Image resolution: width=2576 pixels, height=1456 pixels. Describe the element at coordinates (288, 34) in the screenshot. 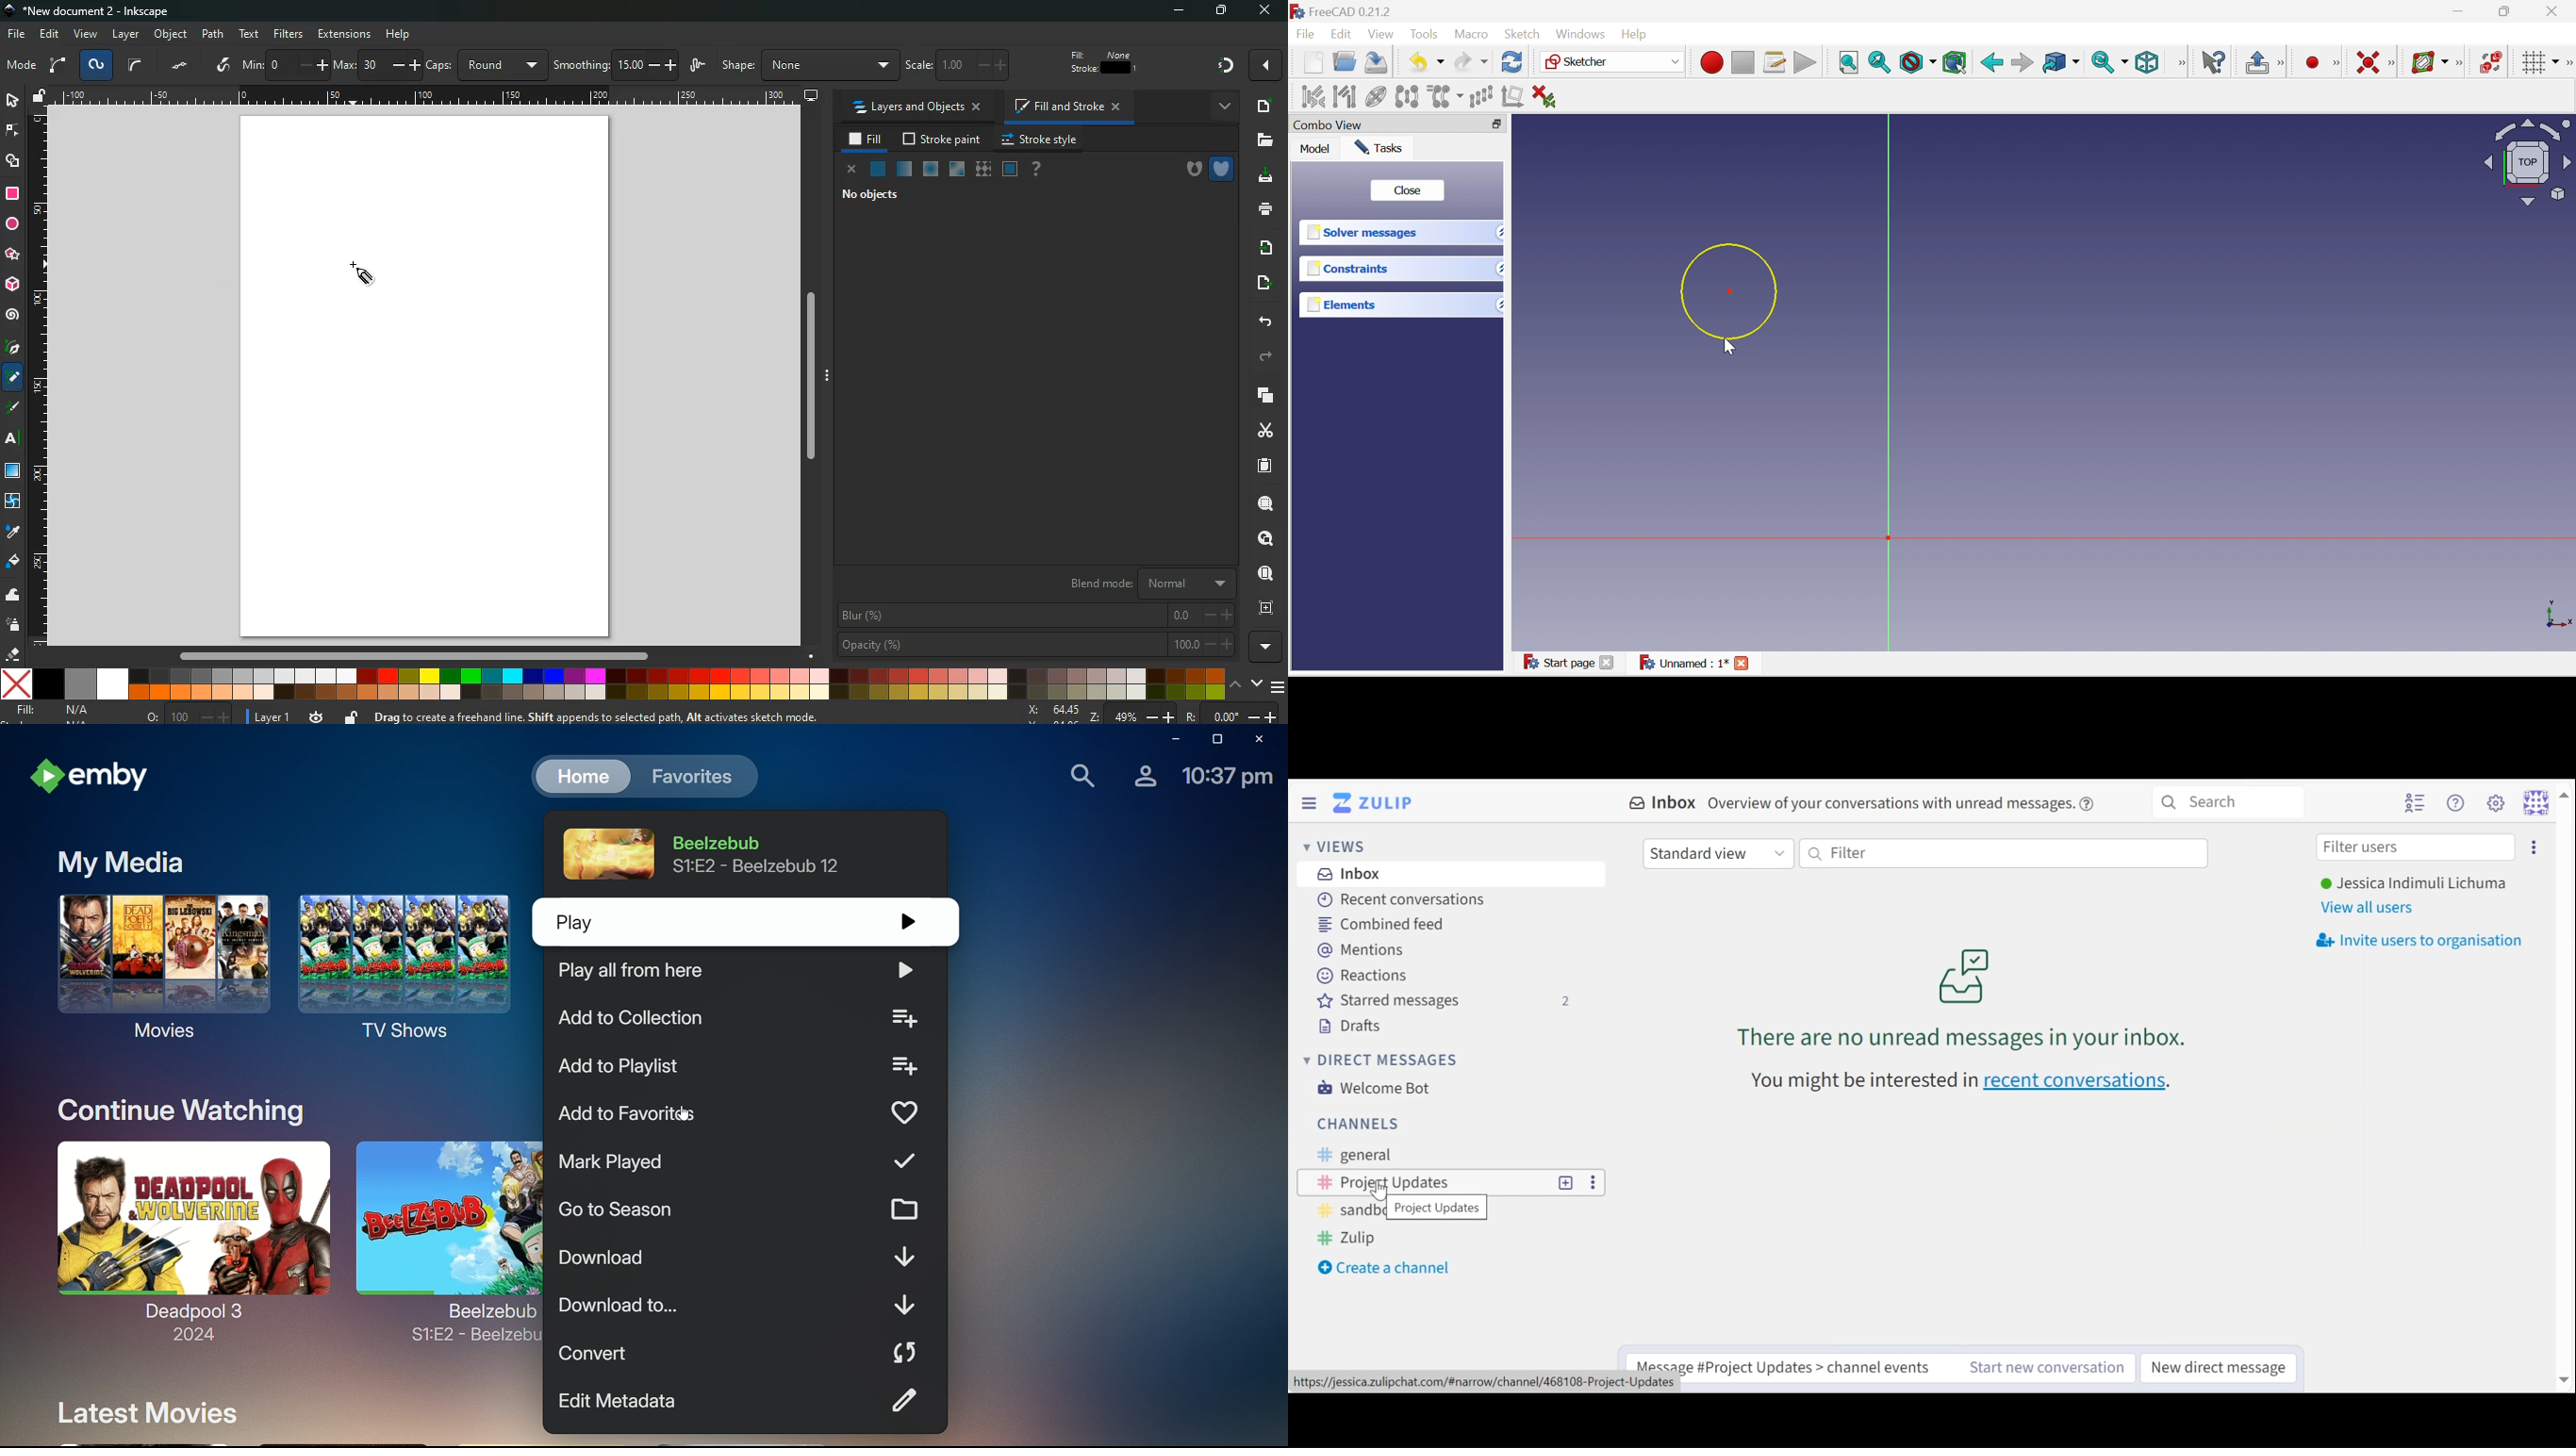

I see `filters` at that location.